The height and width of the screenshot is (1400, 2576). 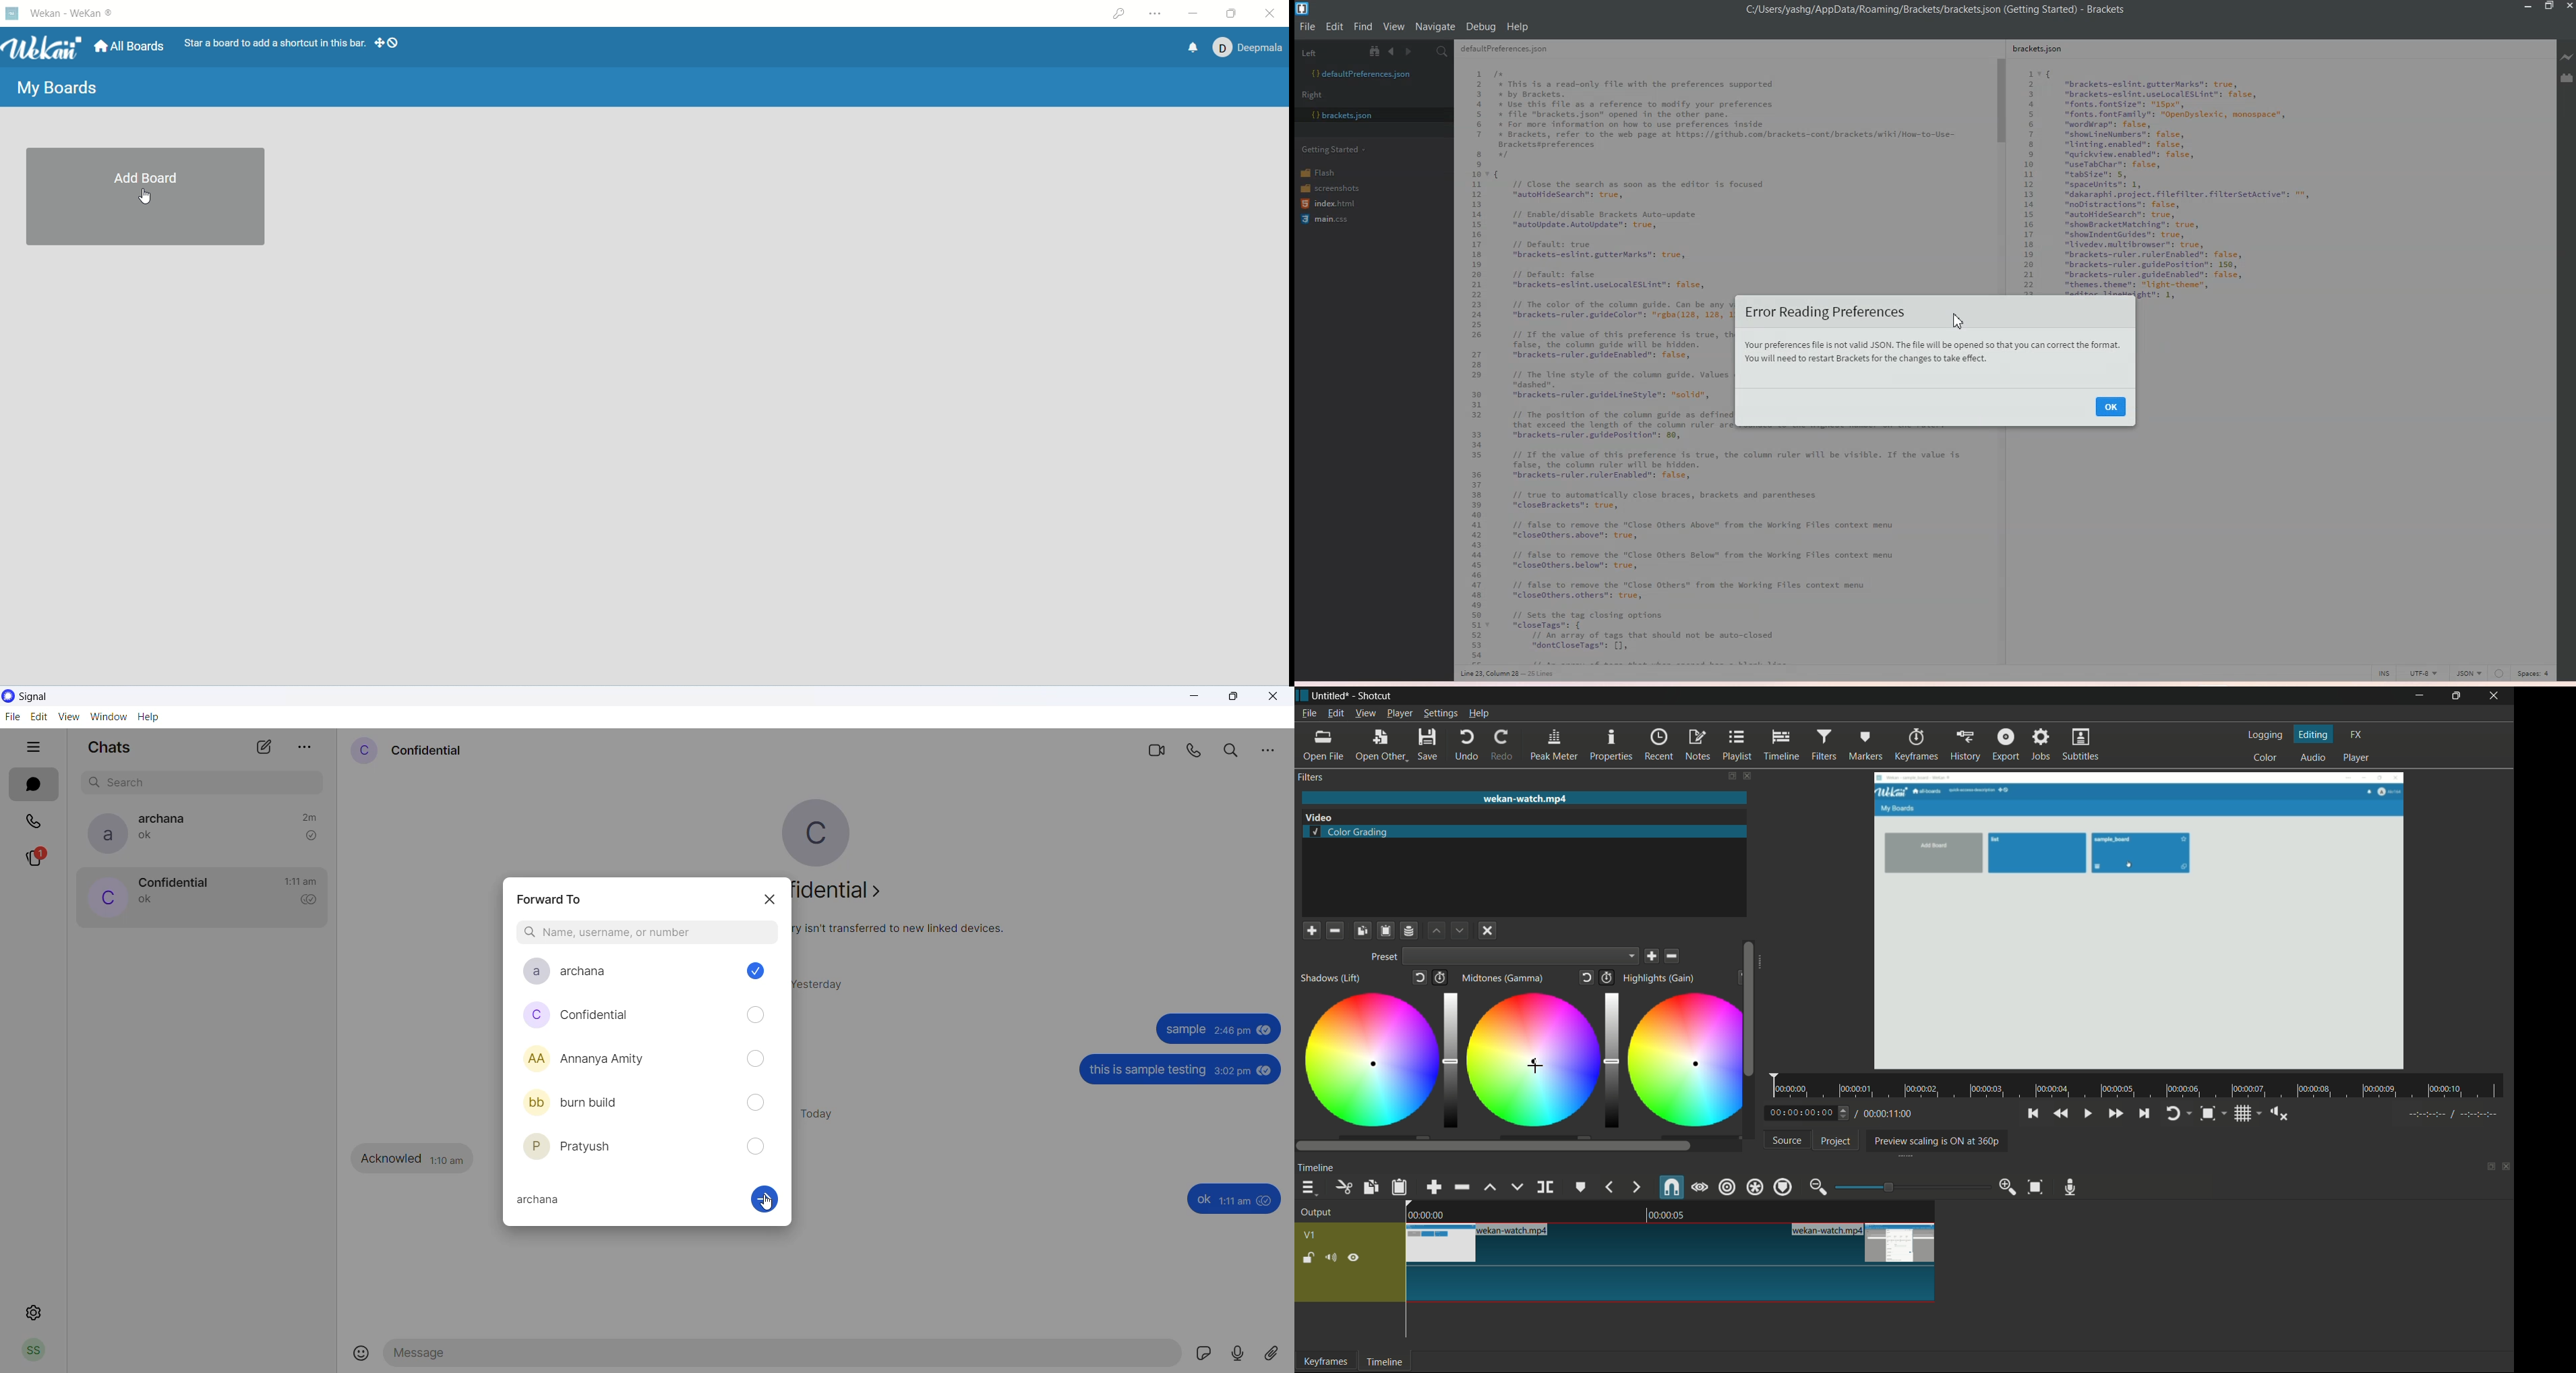 What do you see at coordinates (1945, 10) in the screenshot?
I see `C/Users/yashg/AppData/Roaming/Brackets/brackets json (Getting Started) - Brackets` at bounding box center [1945, 10].